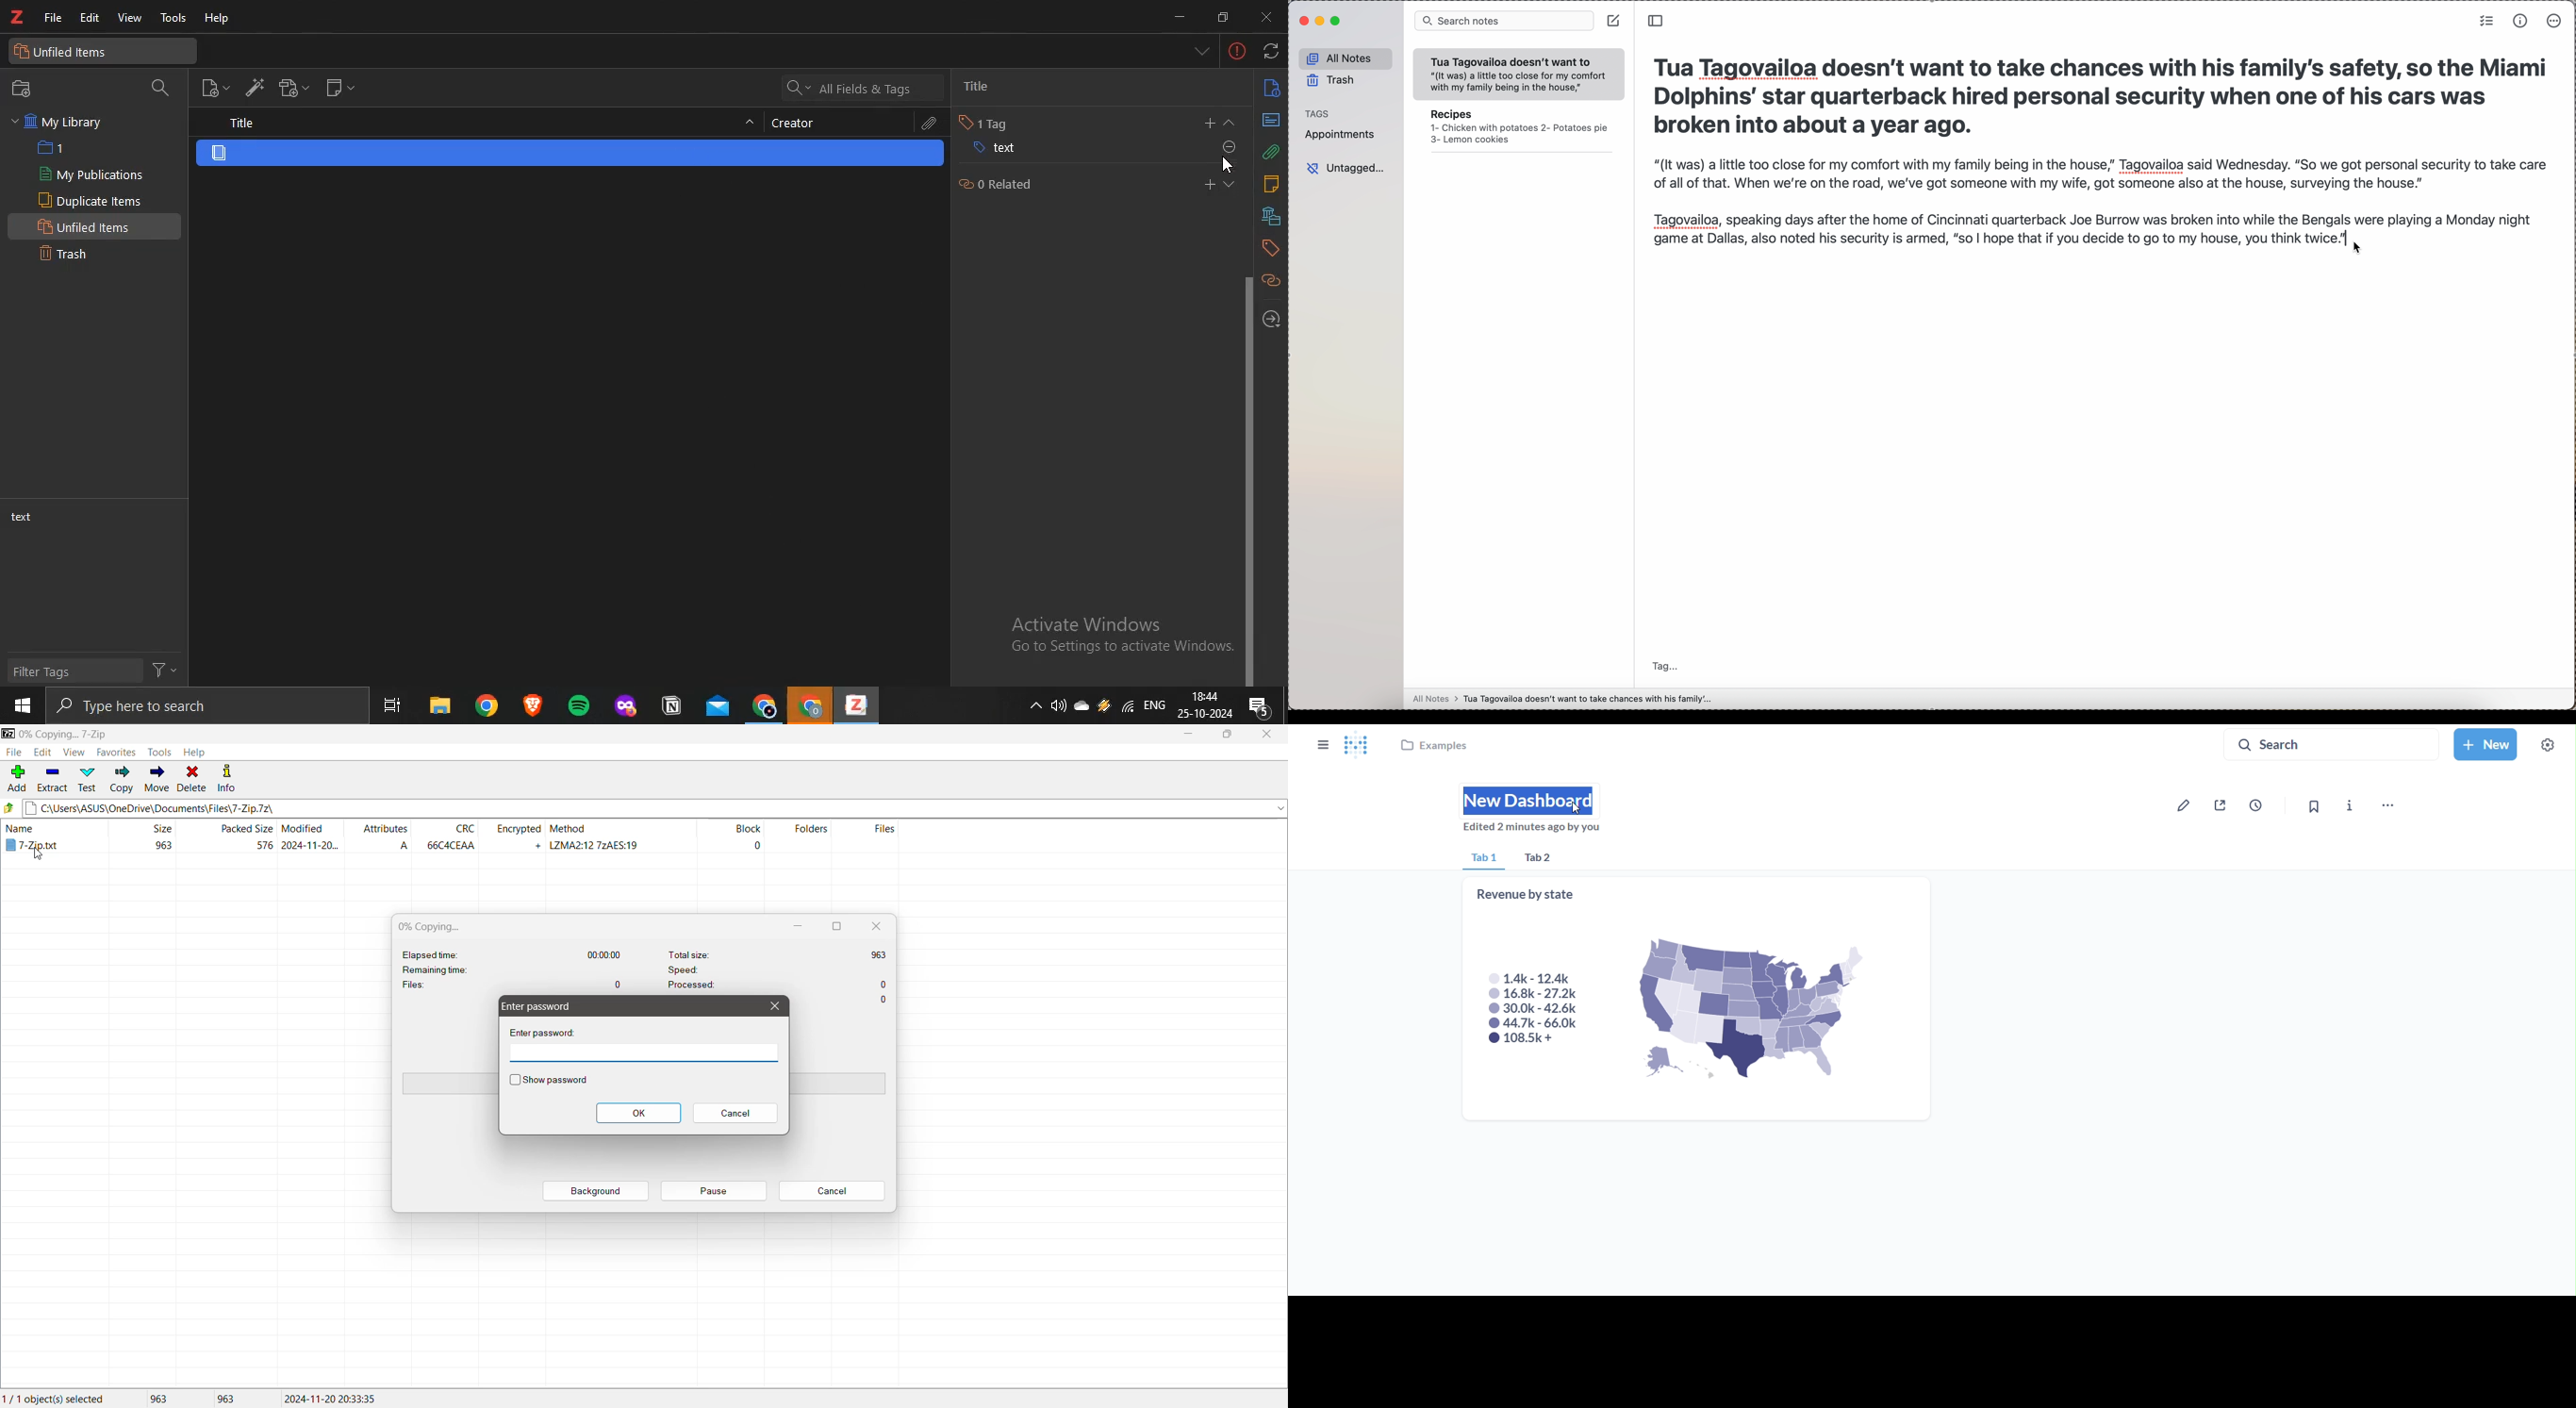 The width and height of the screenshot is (2576, 1428). What do you see at coordinates (1321, 22) in the screenshot?
I see `minimize app` at bounding box center [1321, 22].